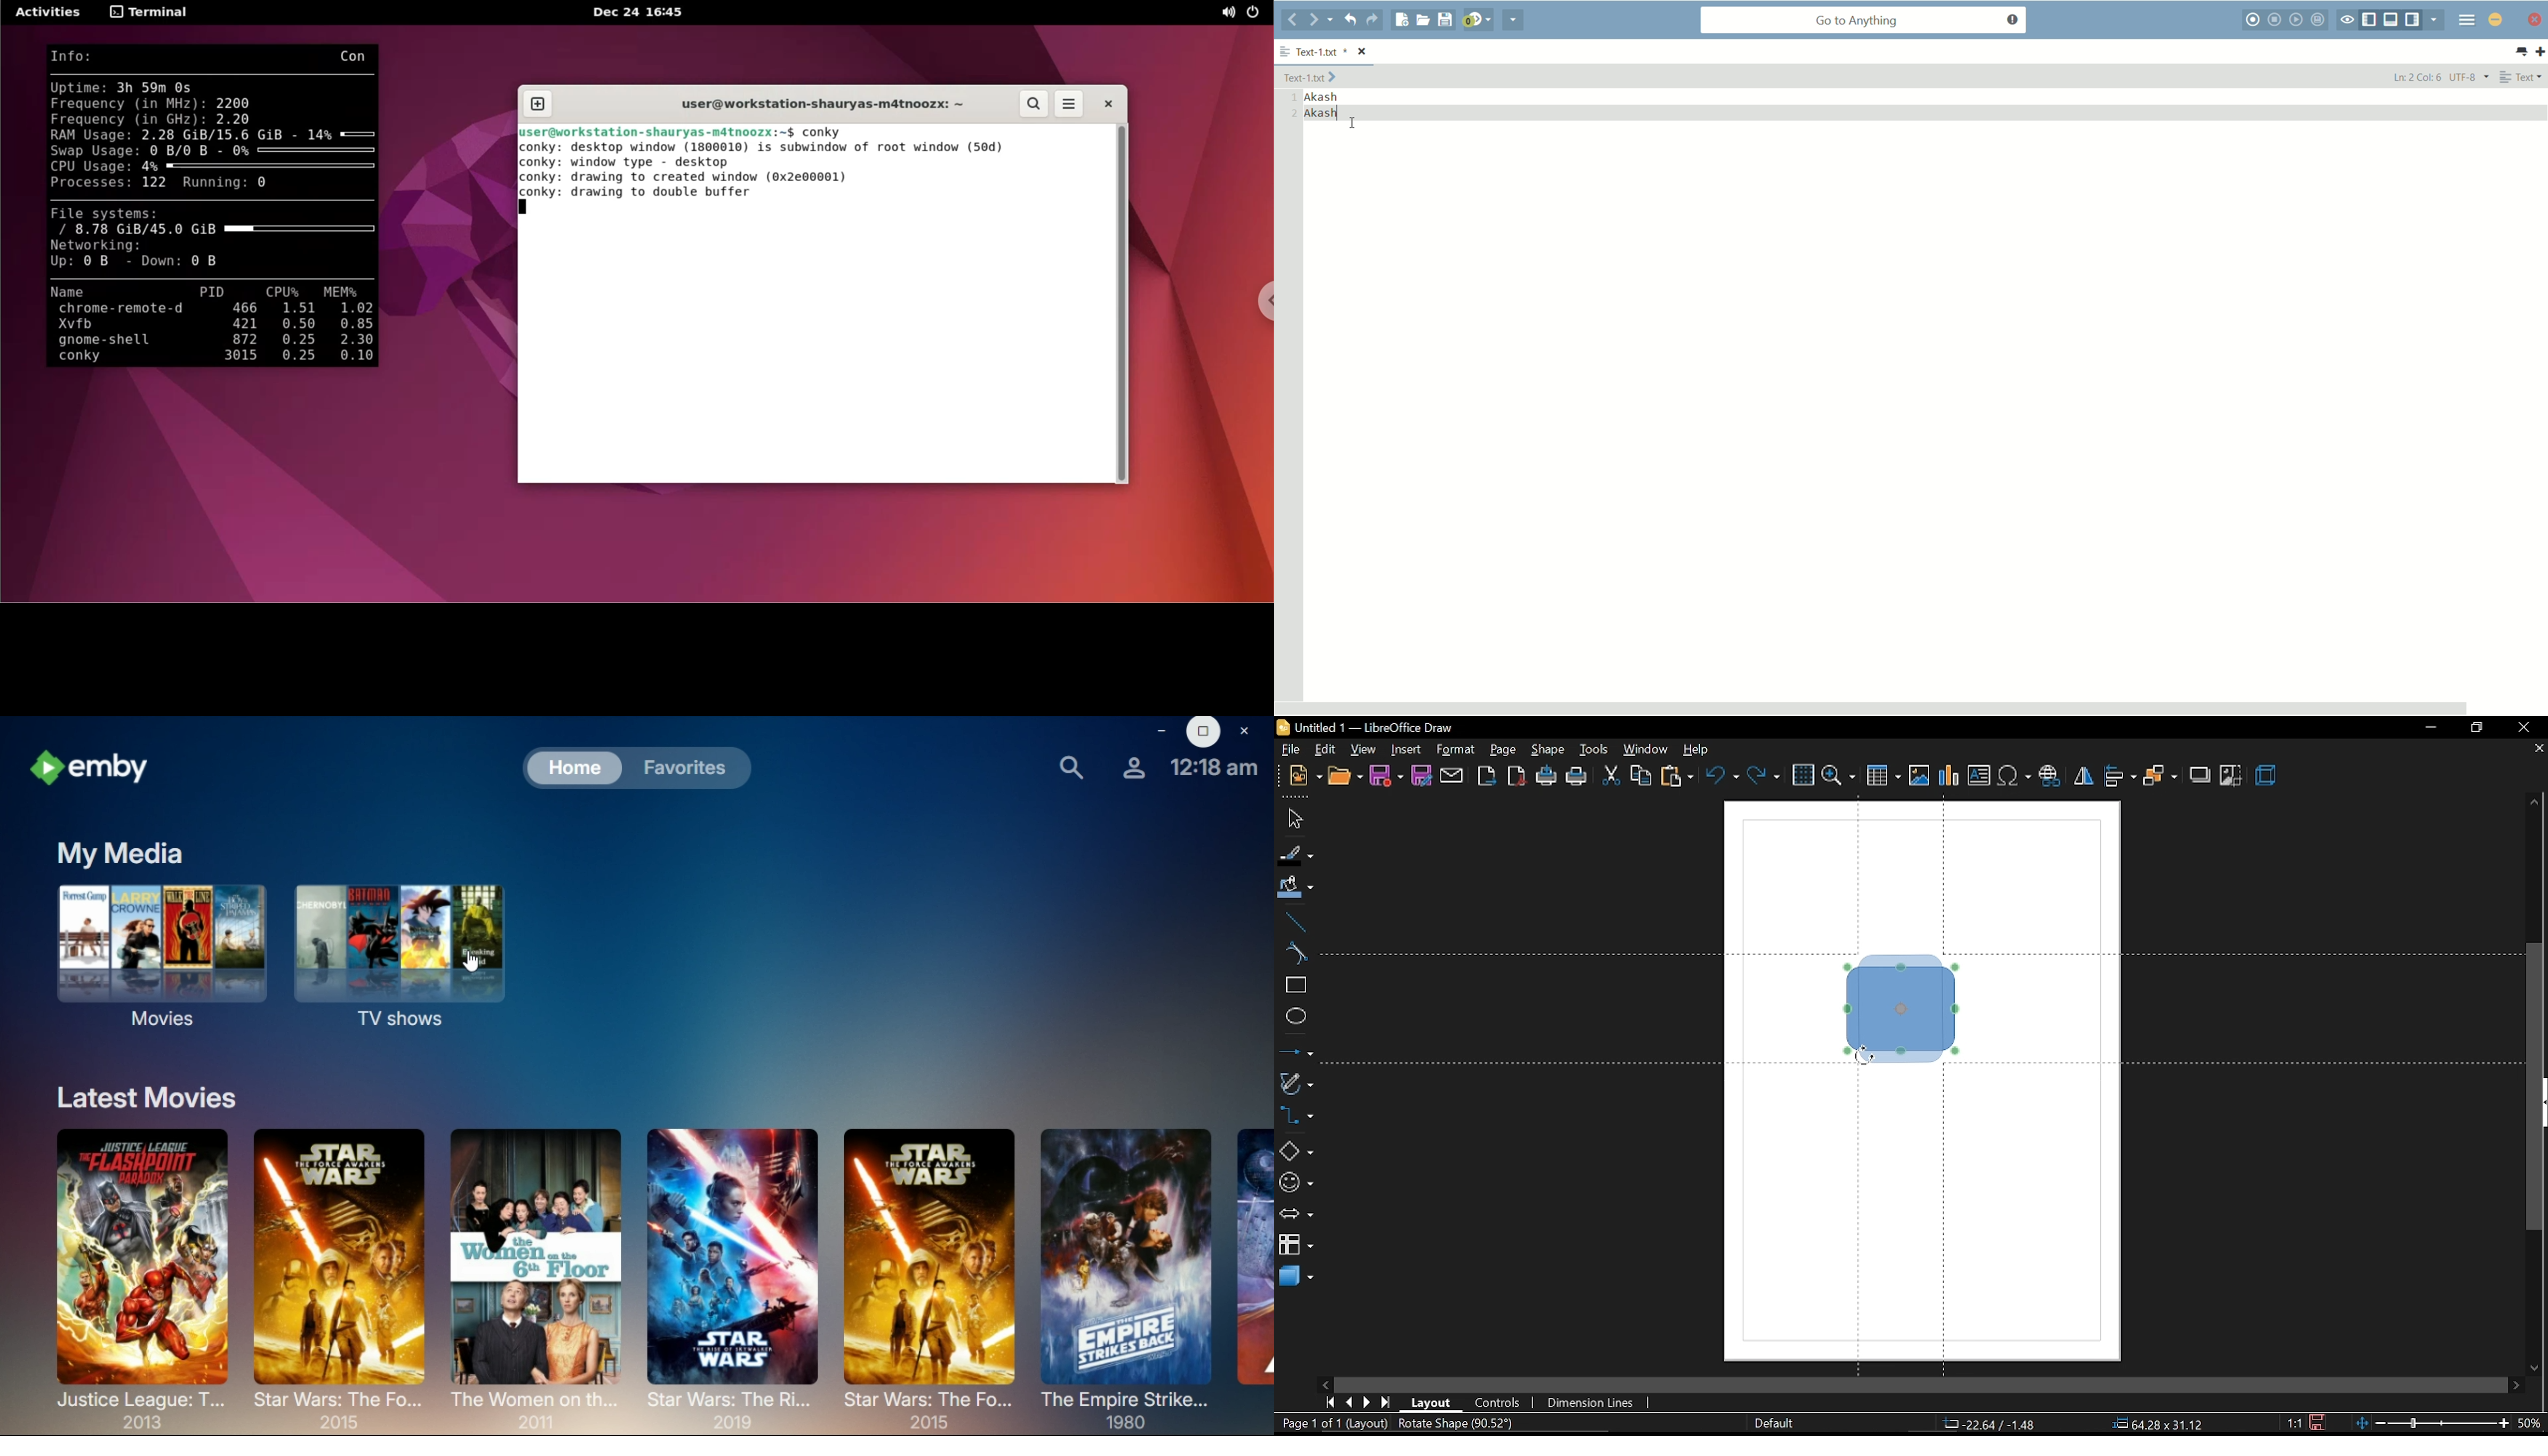  I want to click on insert image, so click(1917, 777).